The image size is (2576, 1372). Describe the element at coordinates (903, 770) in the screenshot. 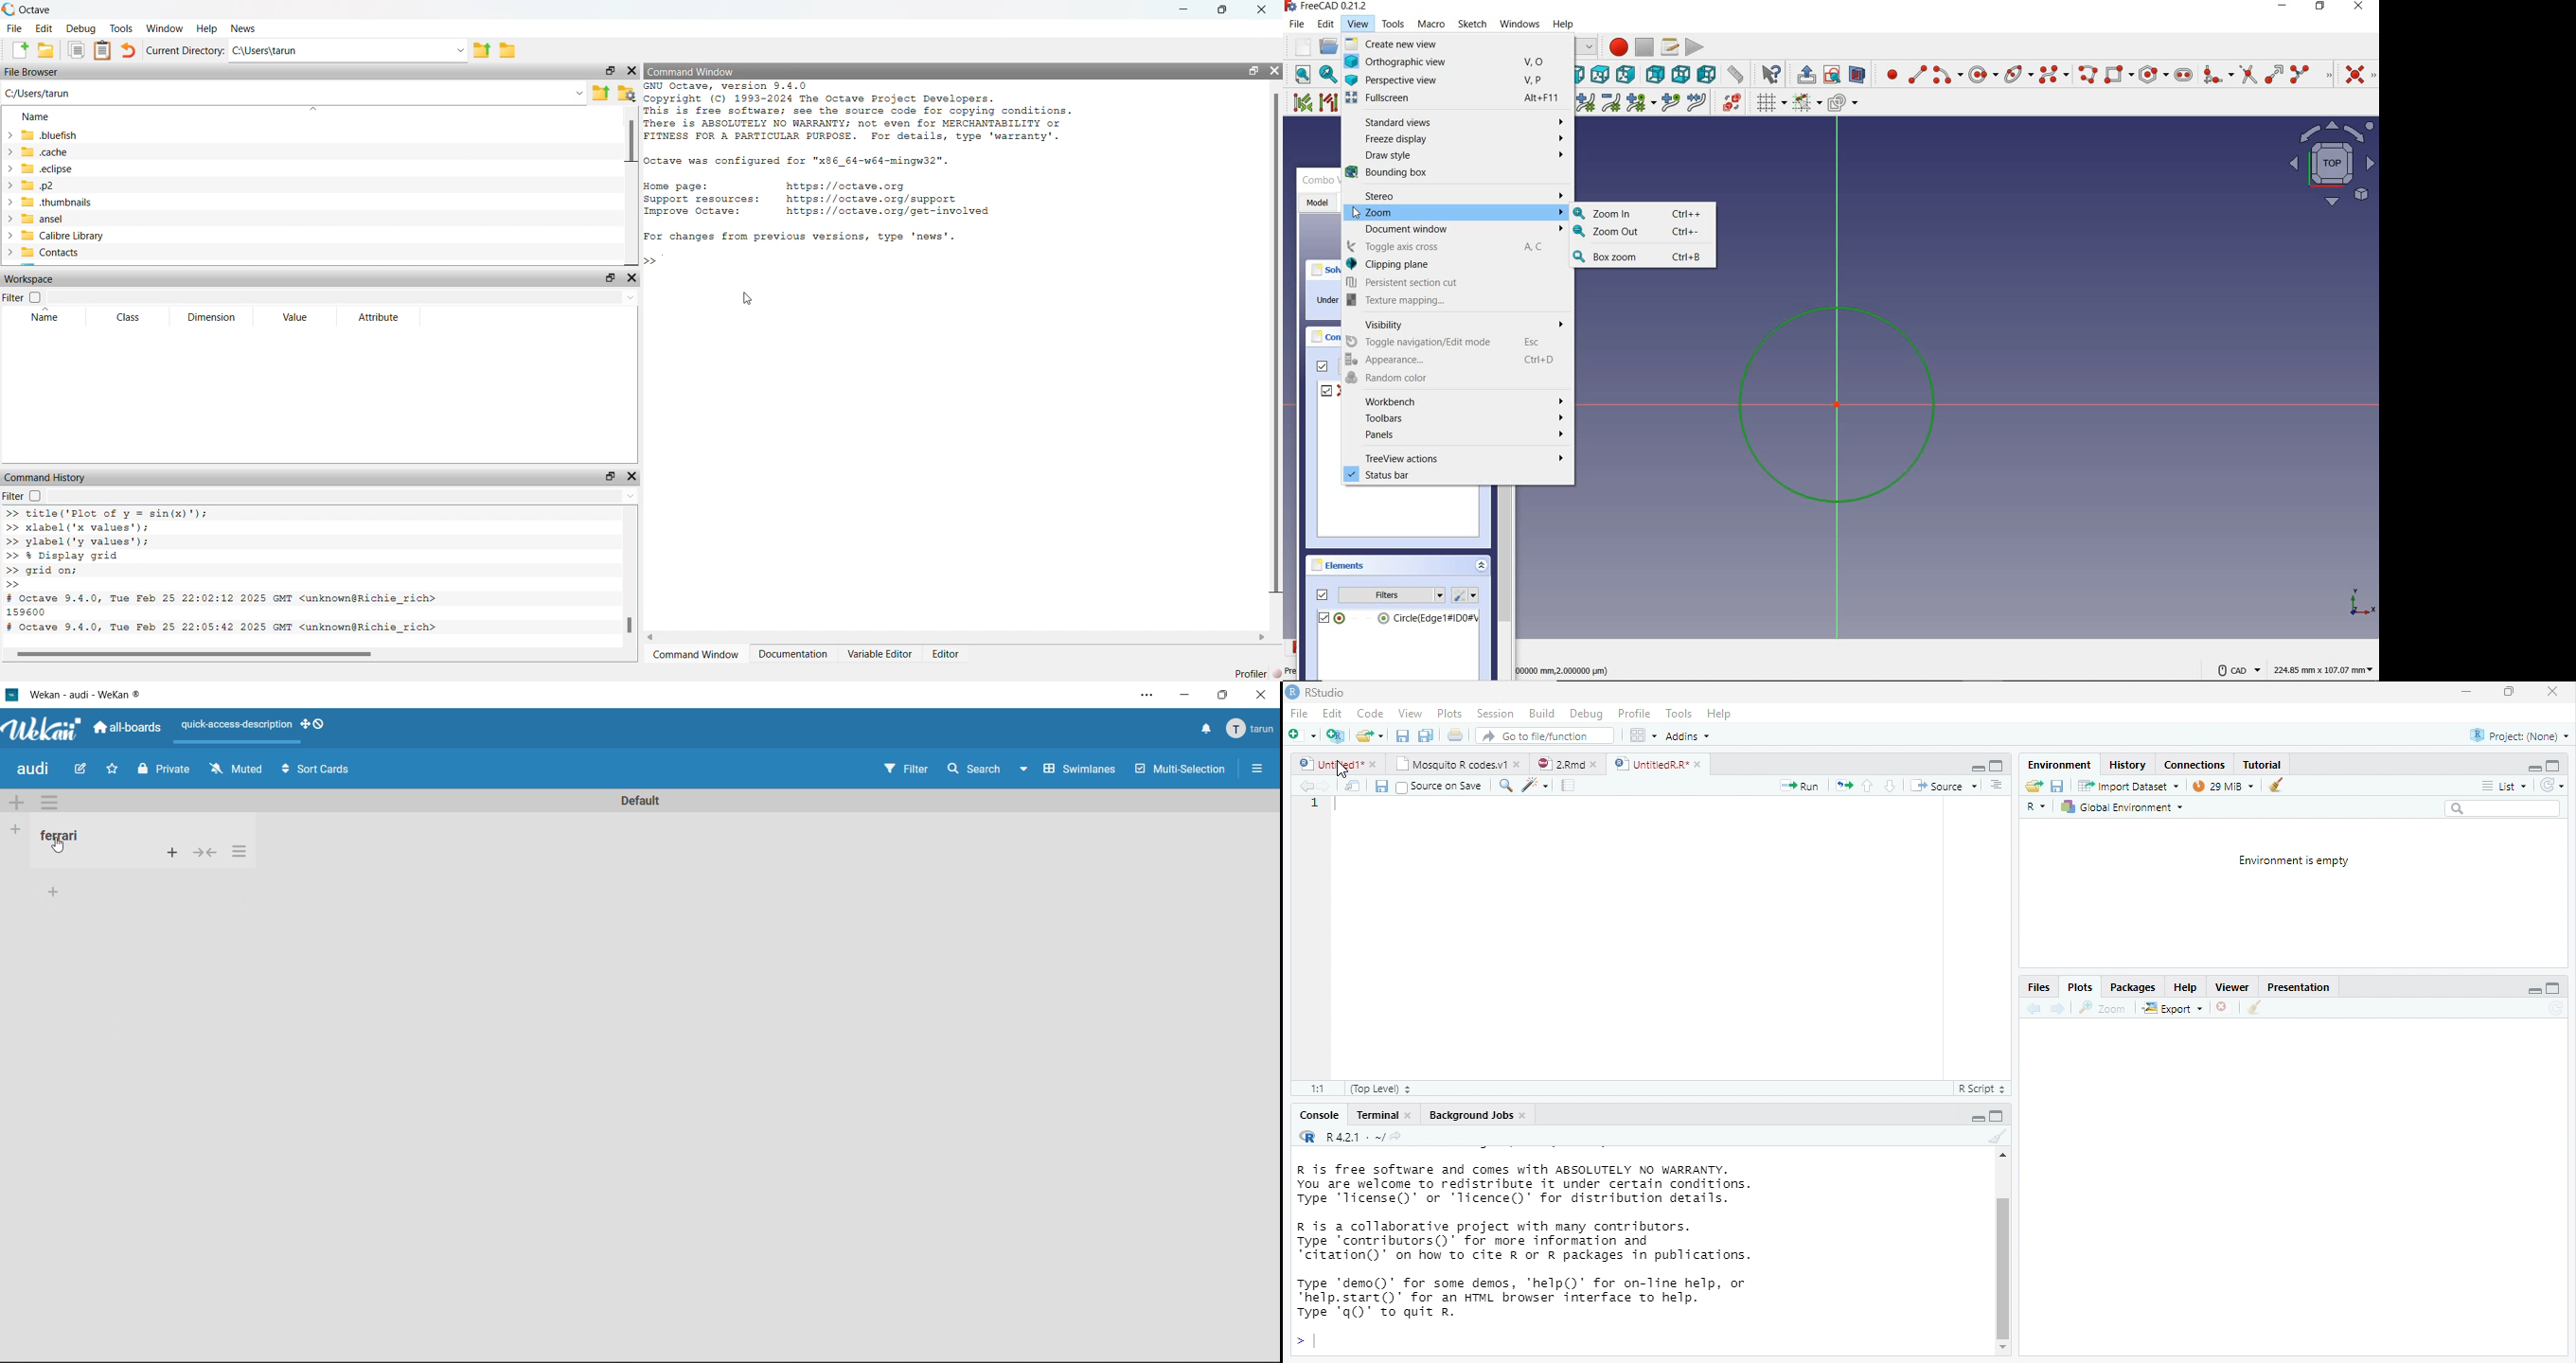

I see `Filter` at that location.